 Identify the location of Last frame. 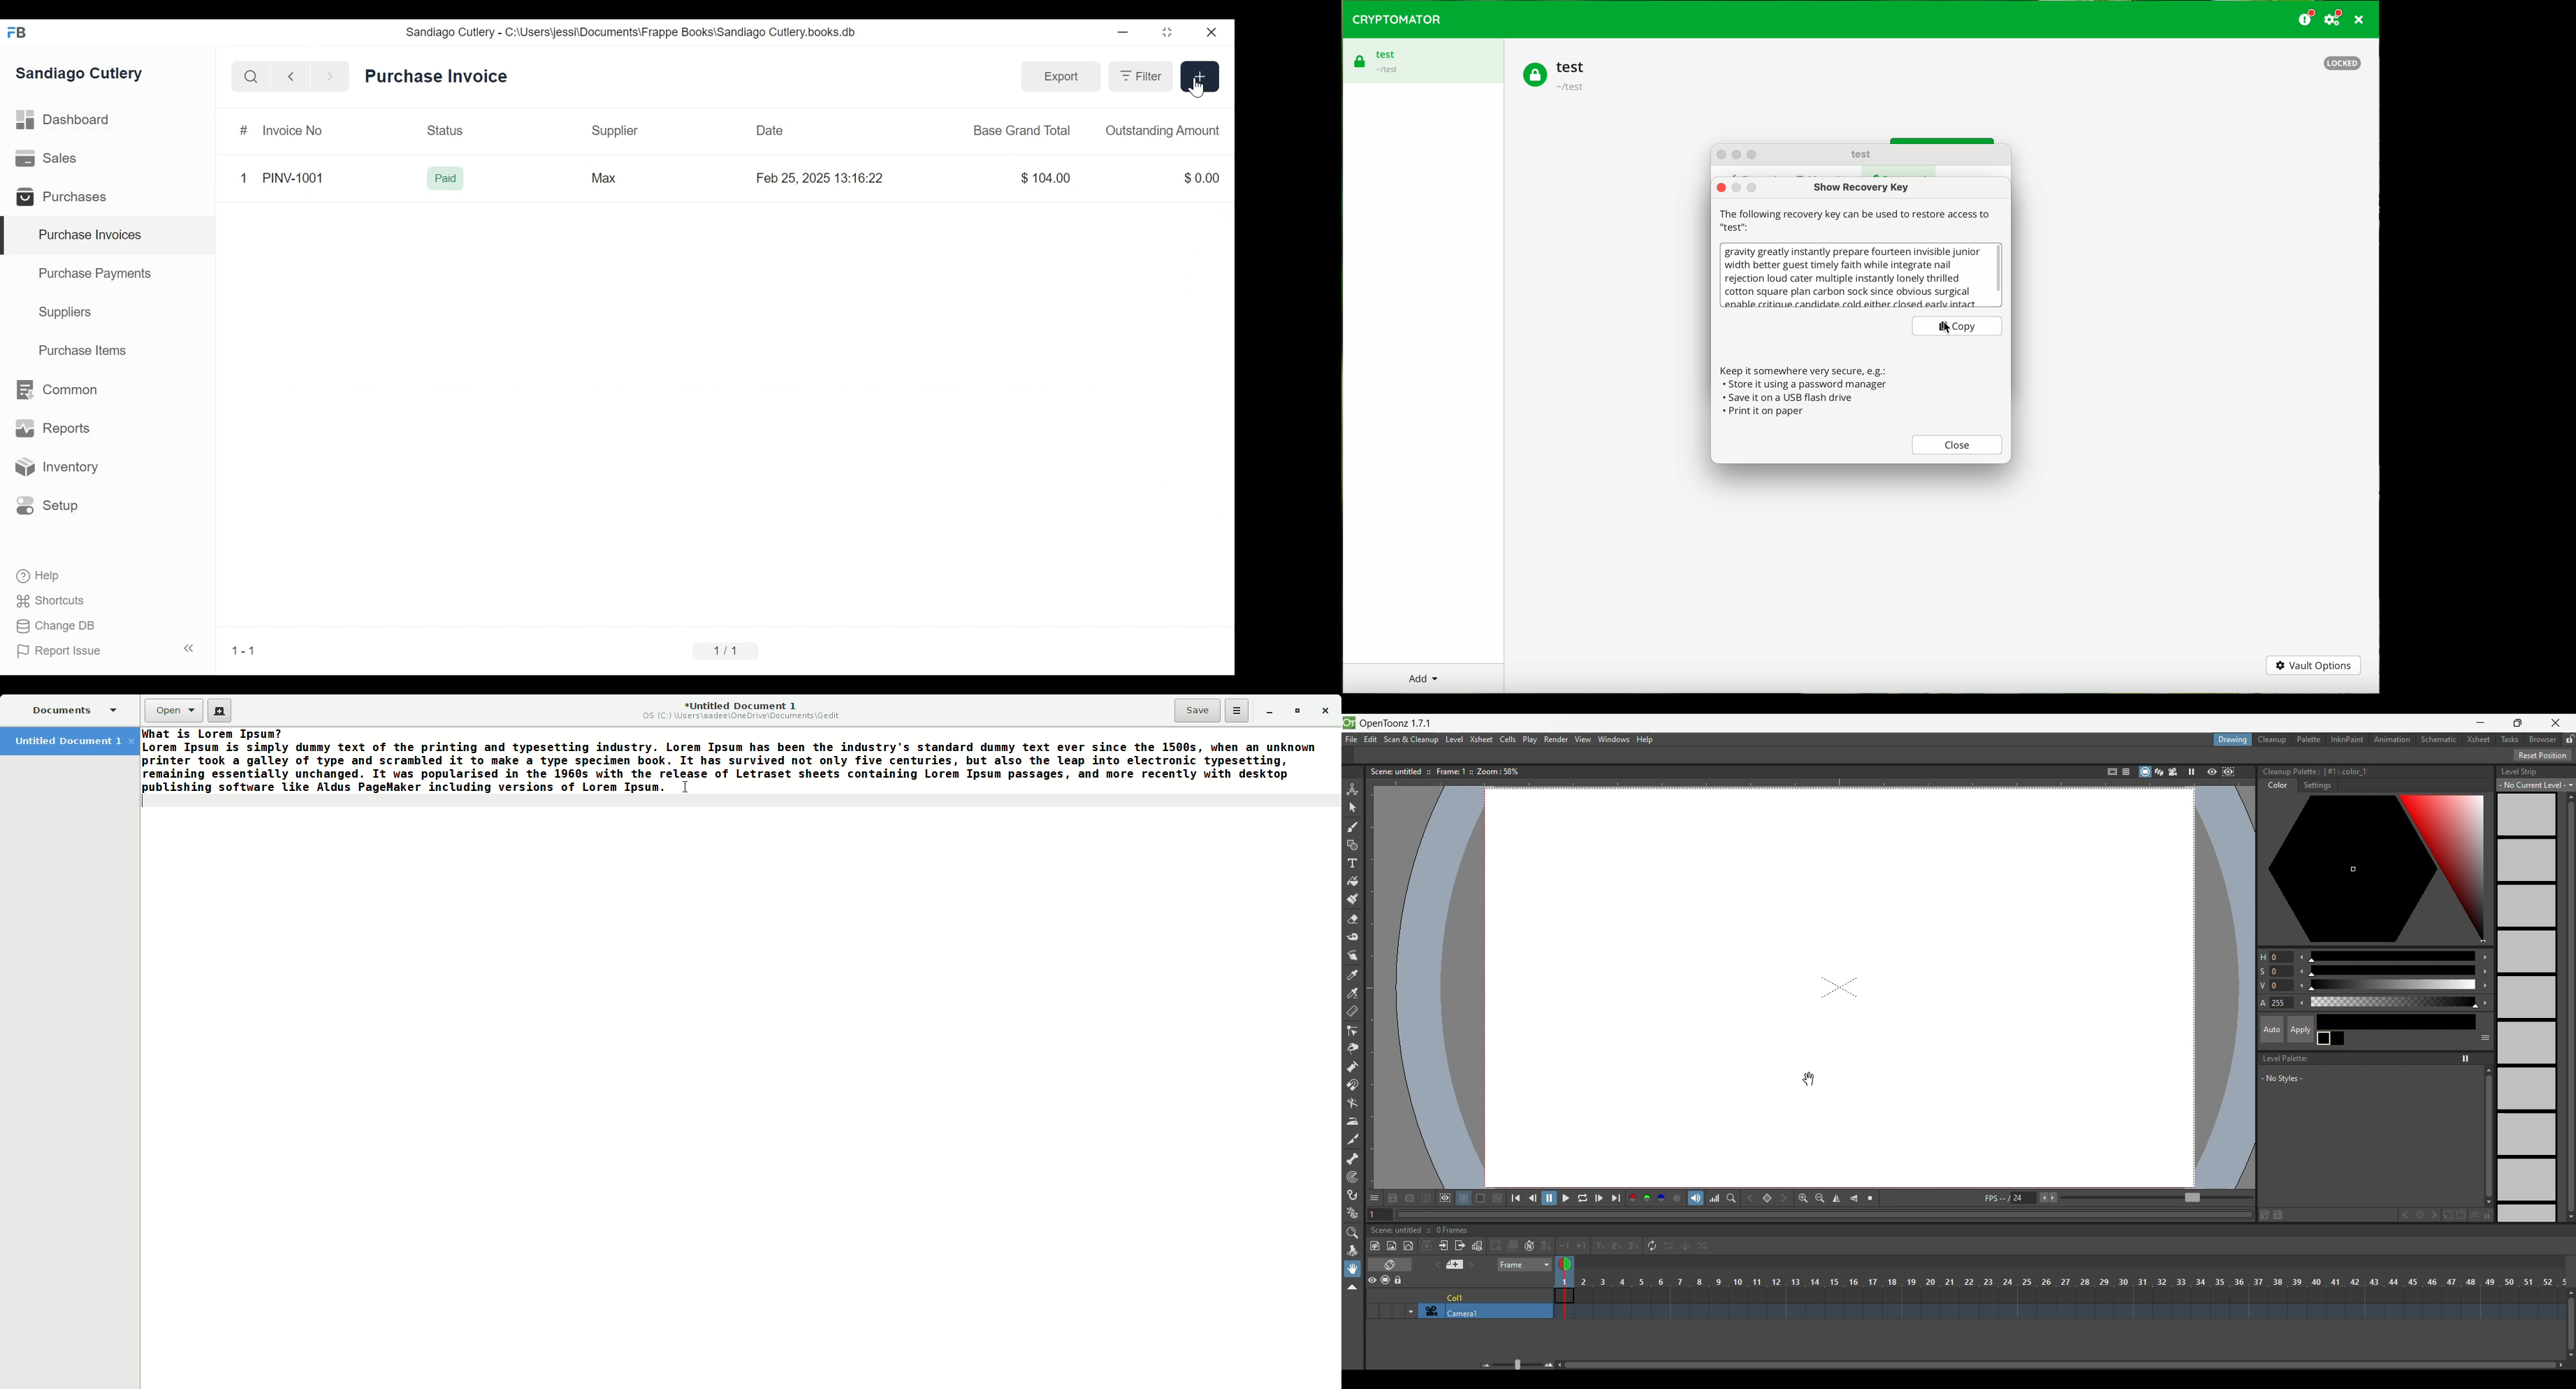
(1617, 1198).